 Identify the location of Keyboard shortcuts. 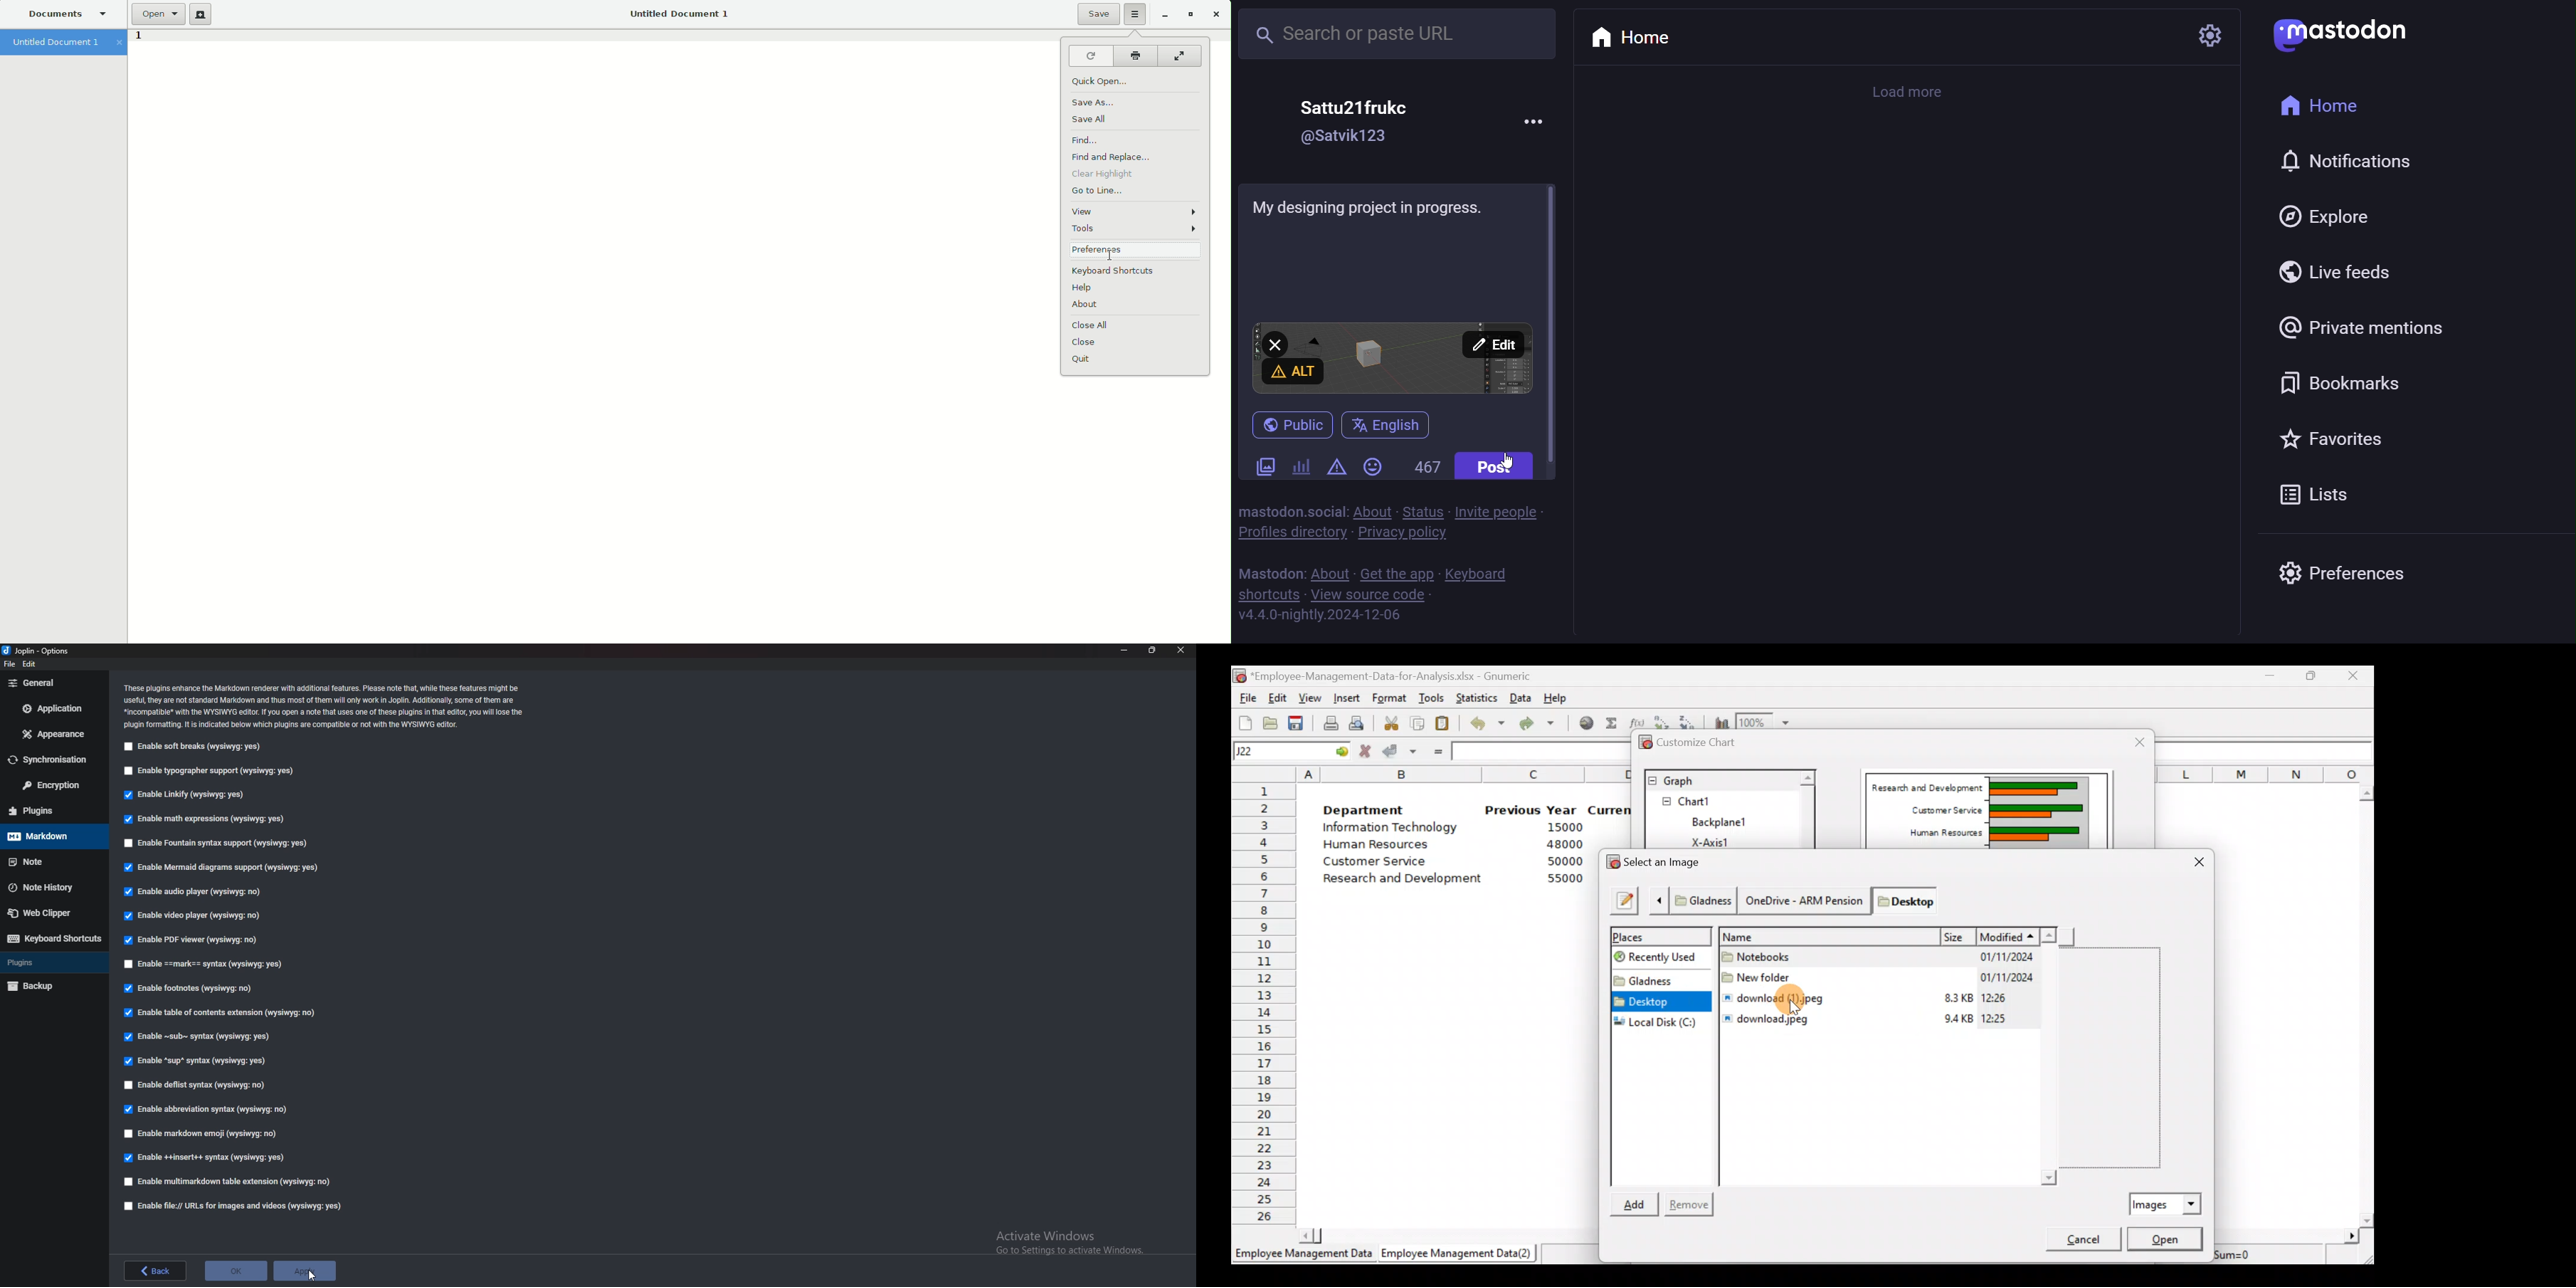
(54, 940).